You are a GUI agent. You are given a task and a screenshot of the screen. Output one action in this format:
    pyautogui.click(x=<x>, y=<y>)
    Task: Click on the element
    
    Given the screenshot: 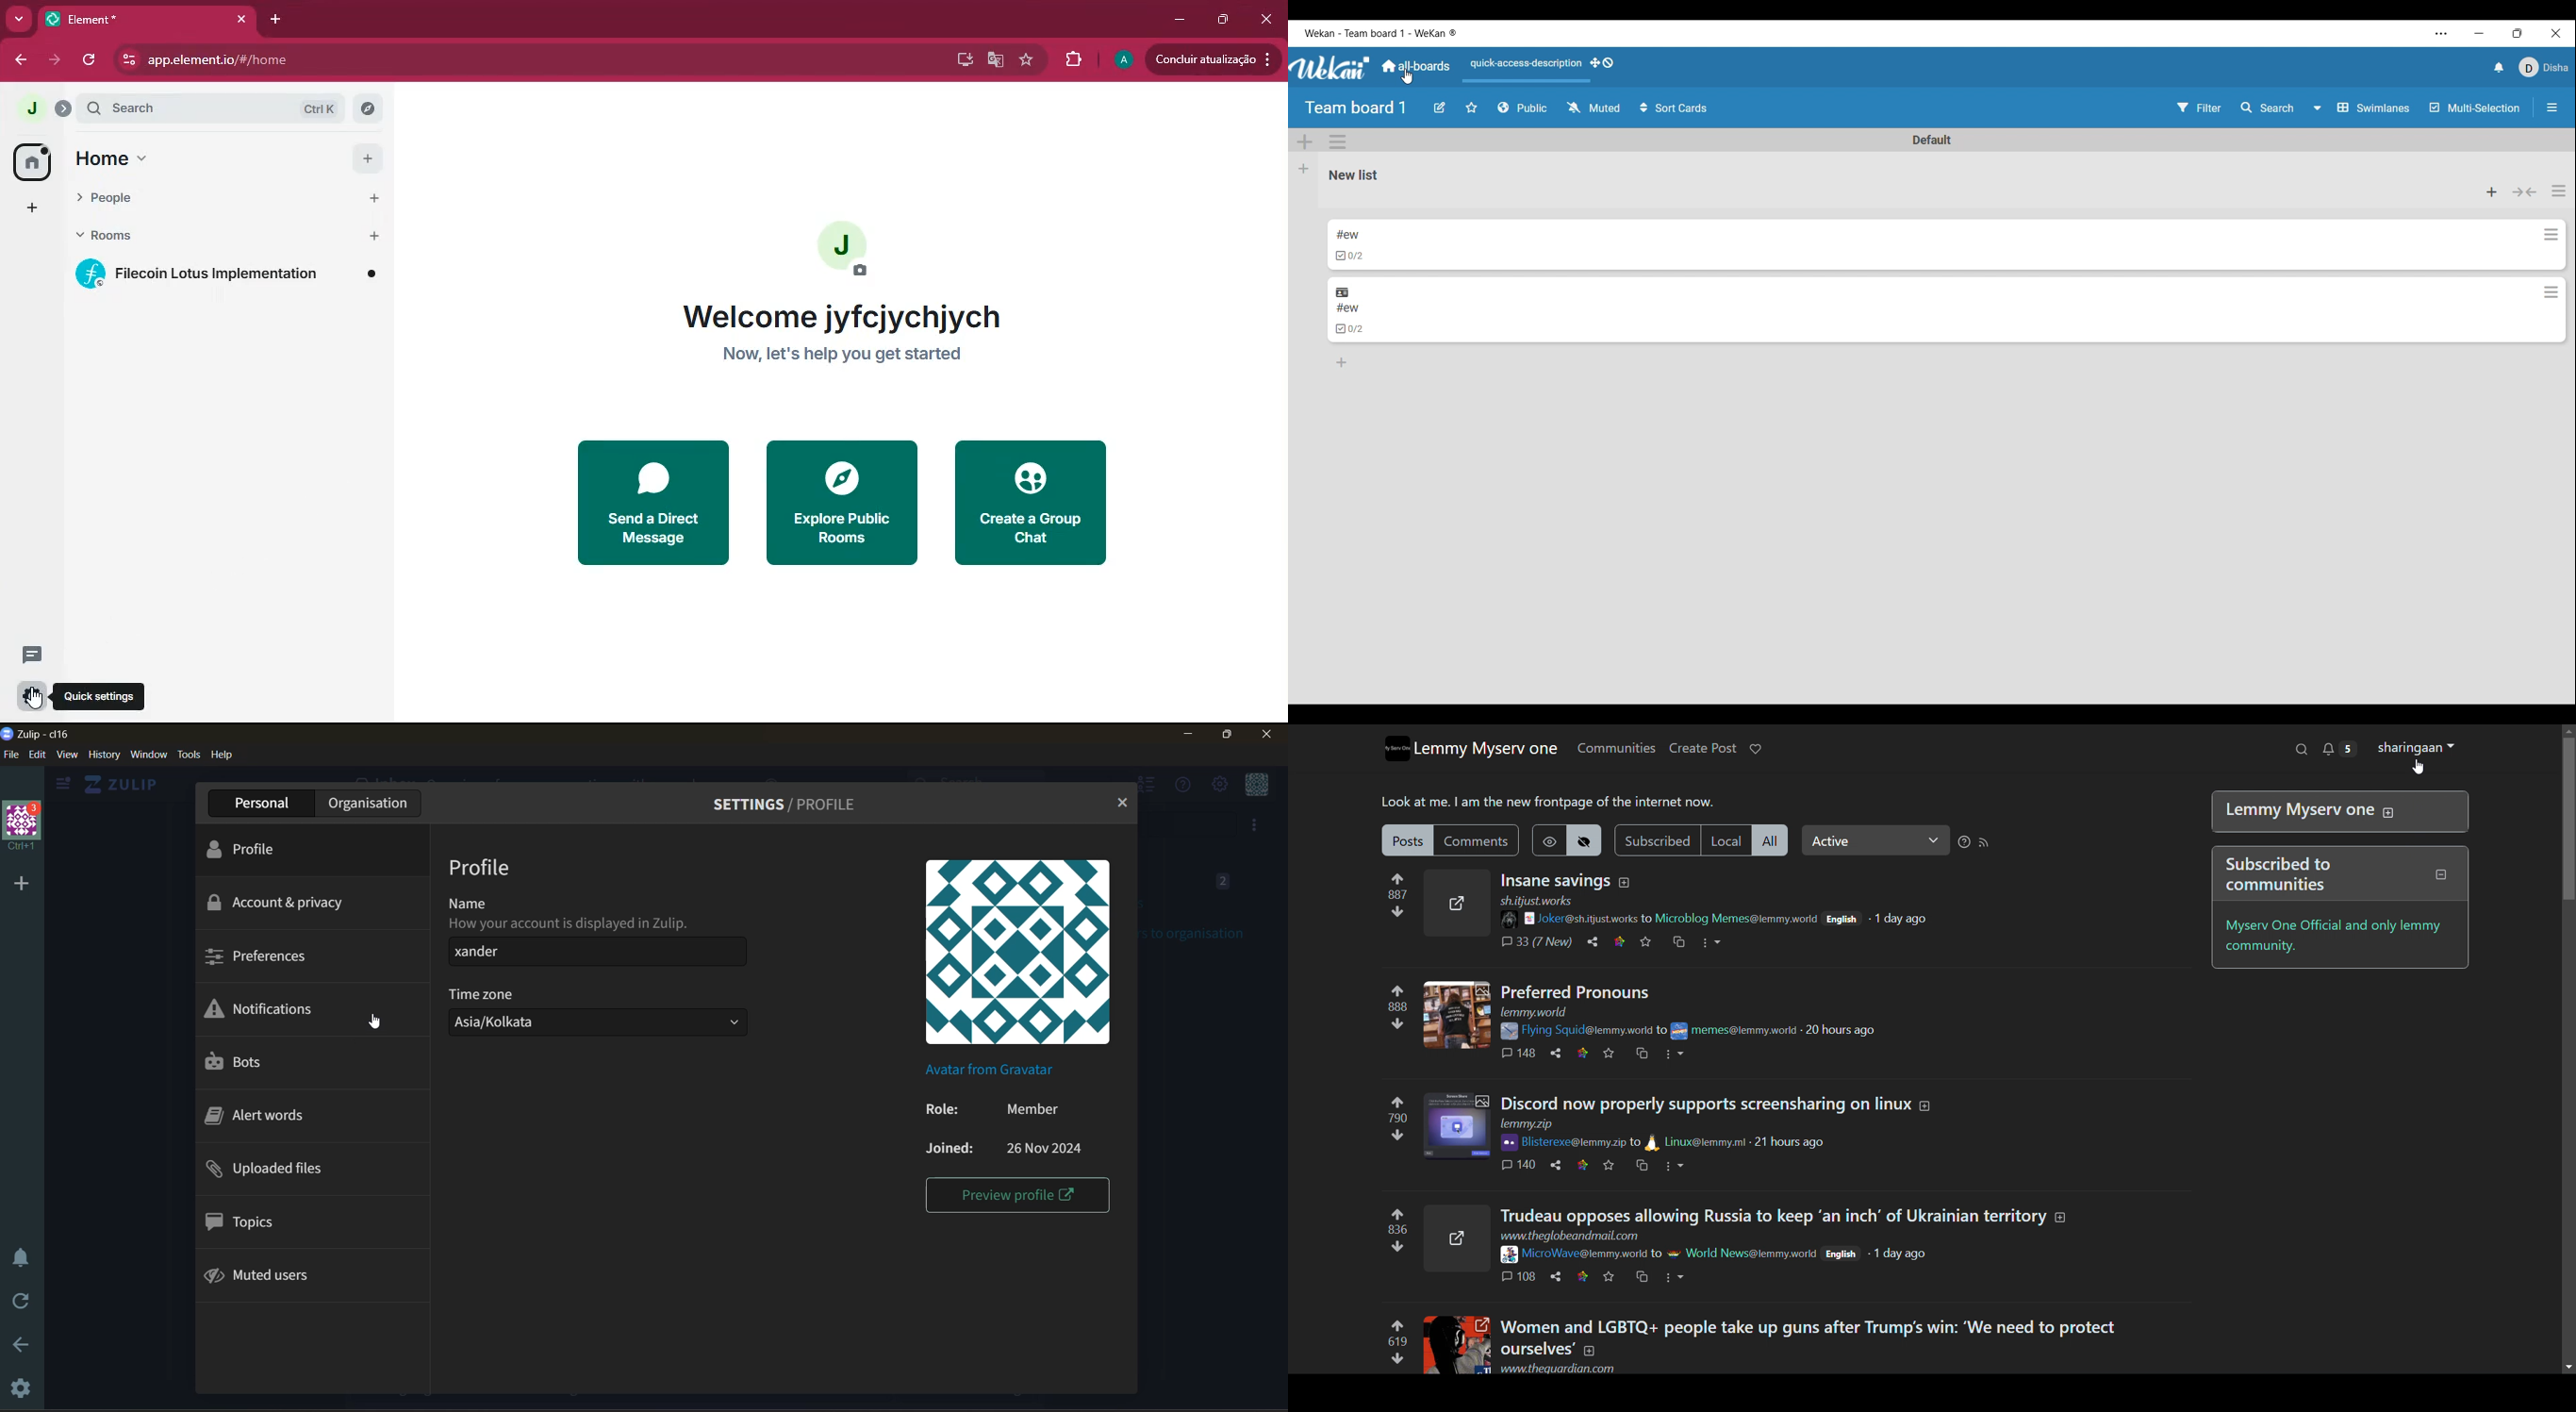 What is the action you would take?
    pyautogui.click(x=150, y=18)
    